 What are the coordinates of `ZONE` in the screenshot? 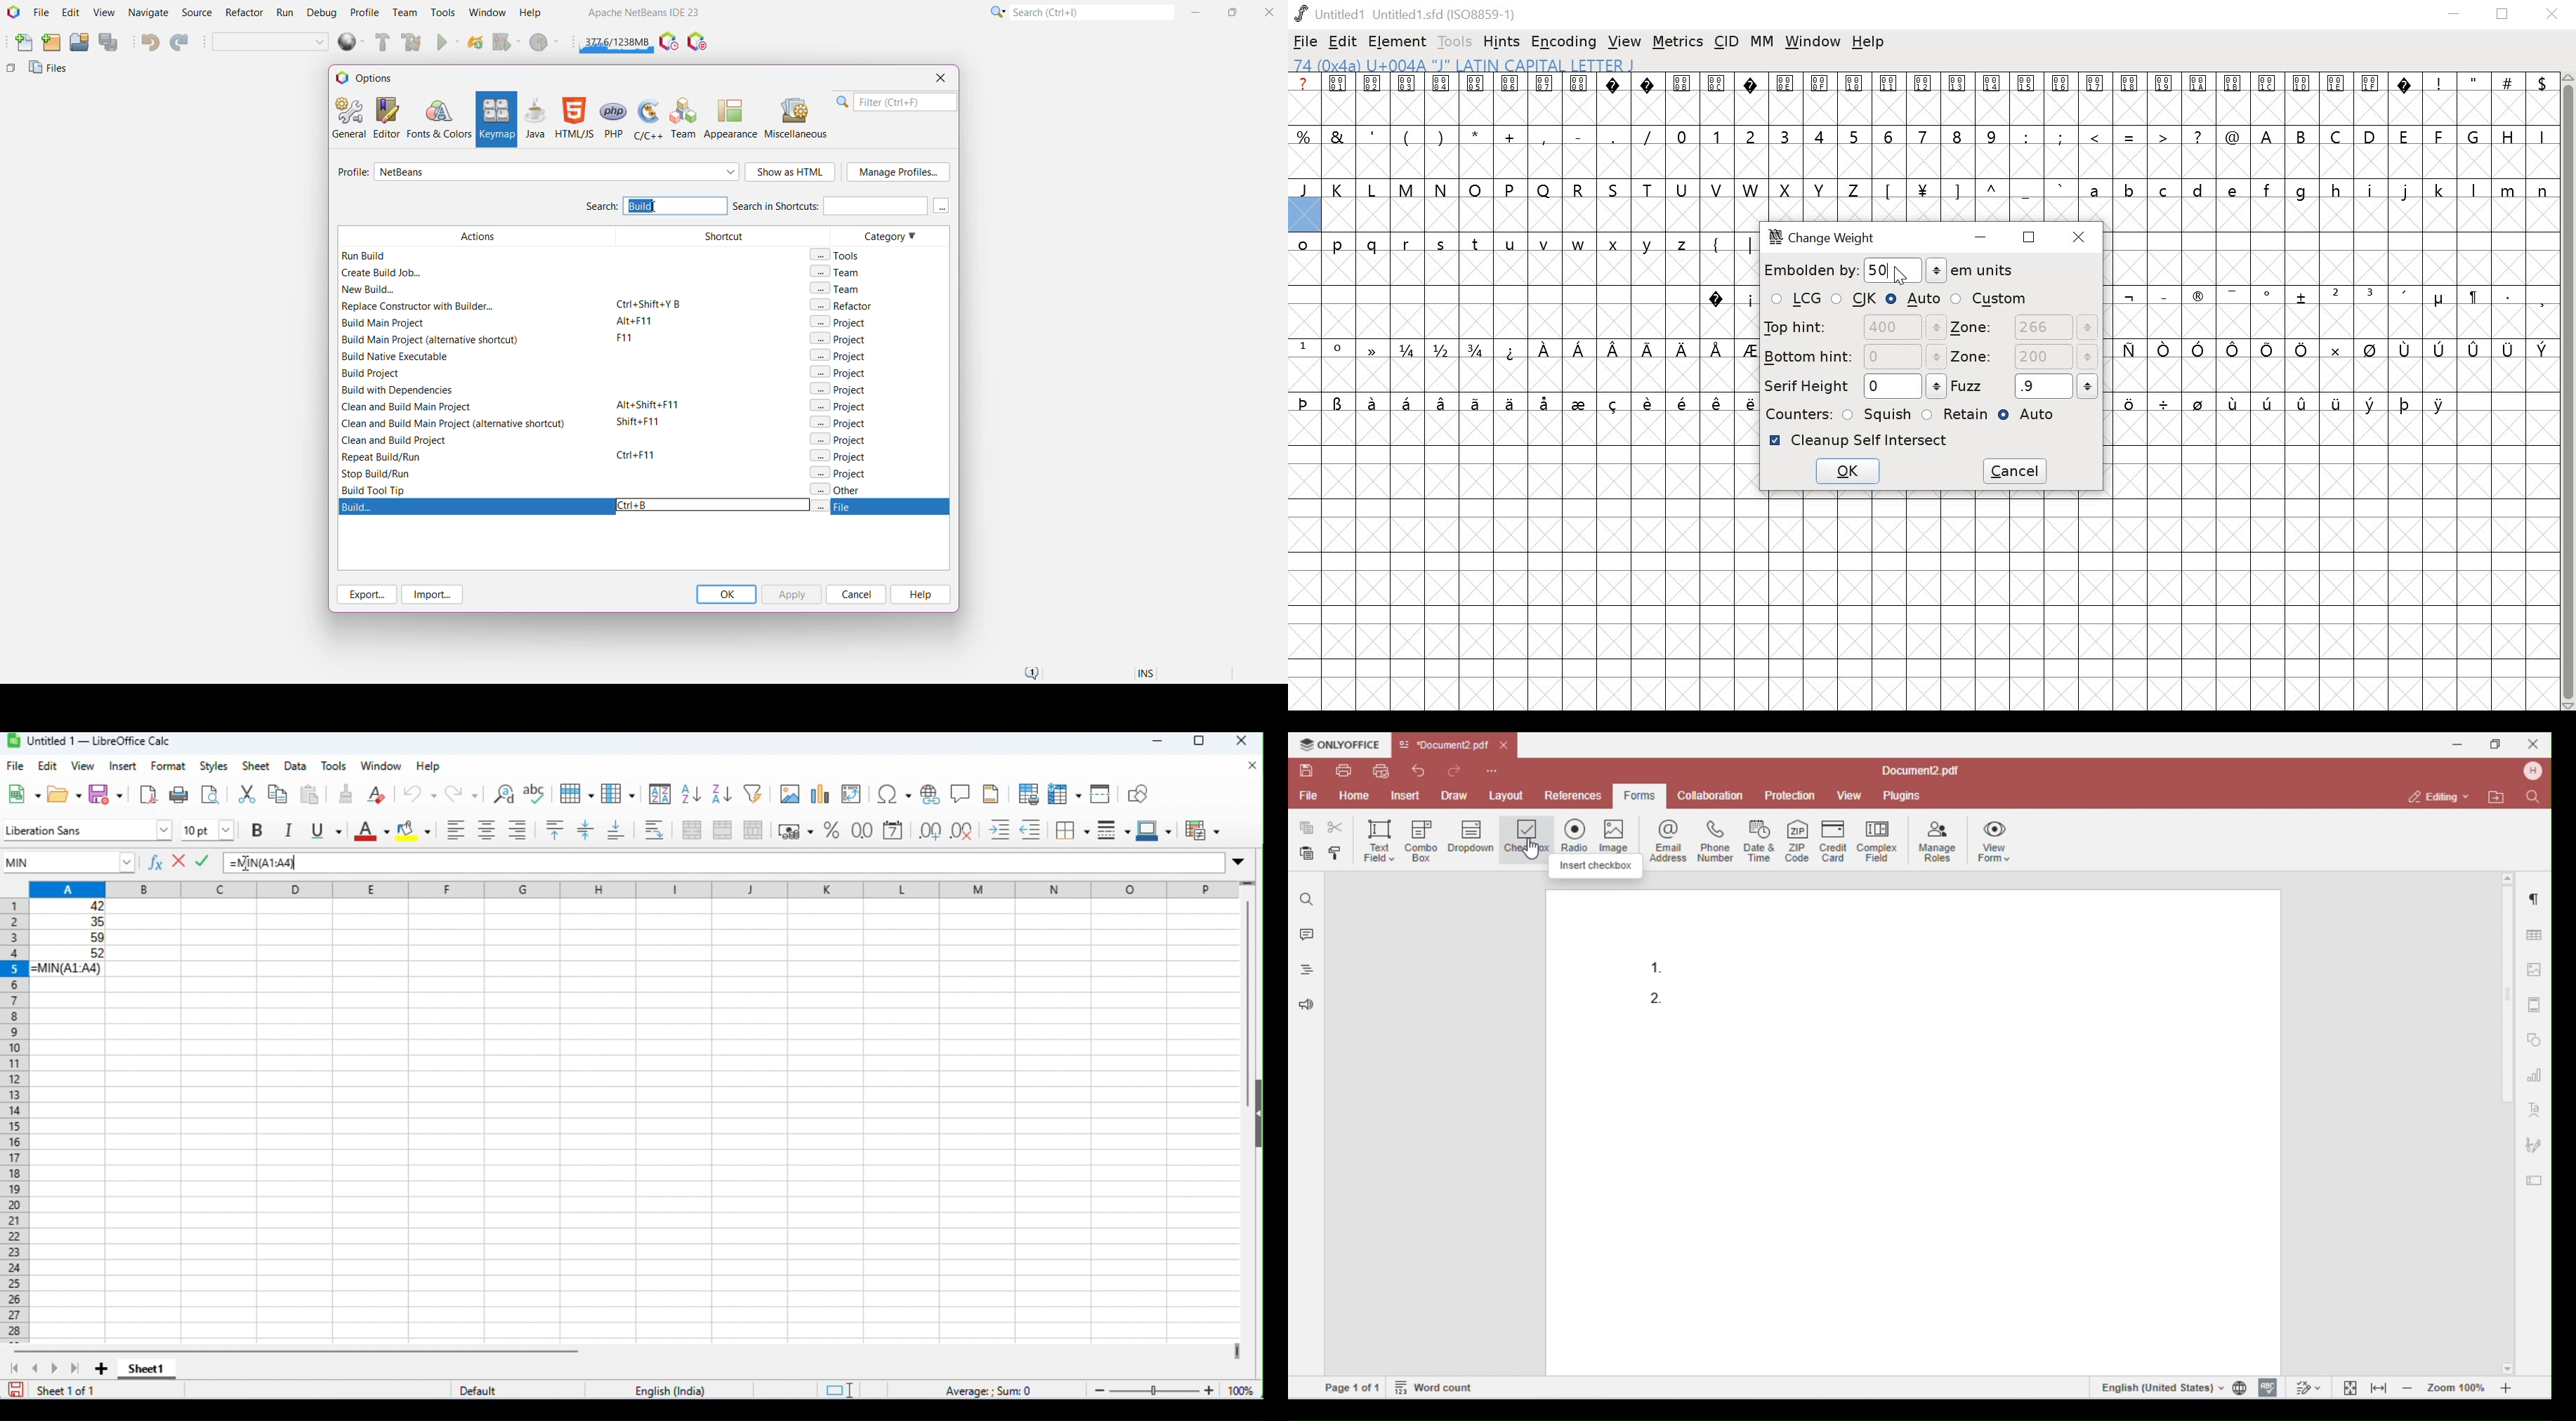 It's located at (2023, 358).